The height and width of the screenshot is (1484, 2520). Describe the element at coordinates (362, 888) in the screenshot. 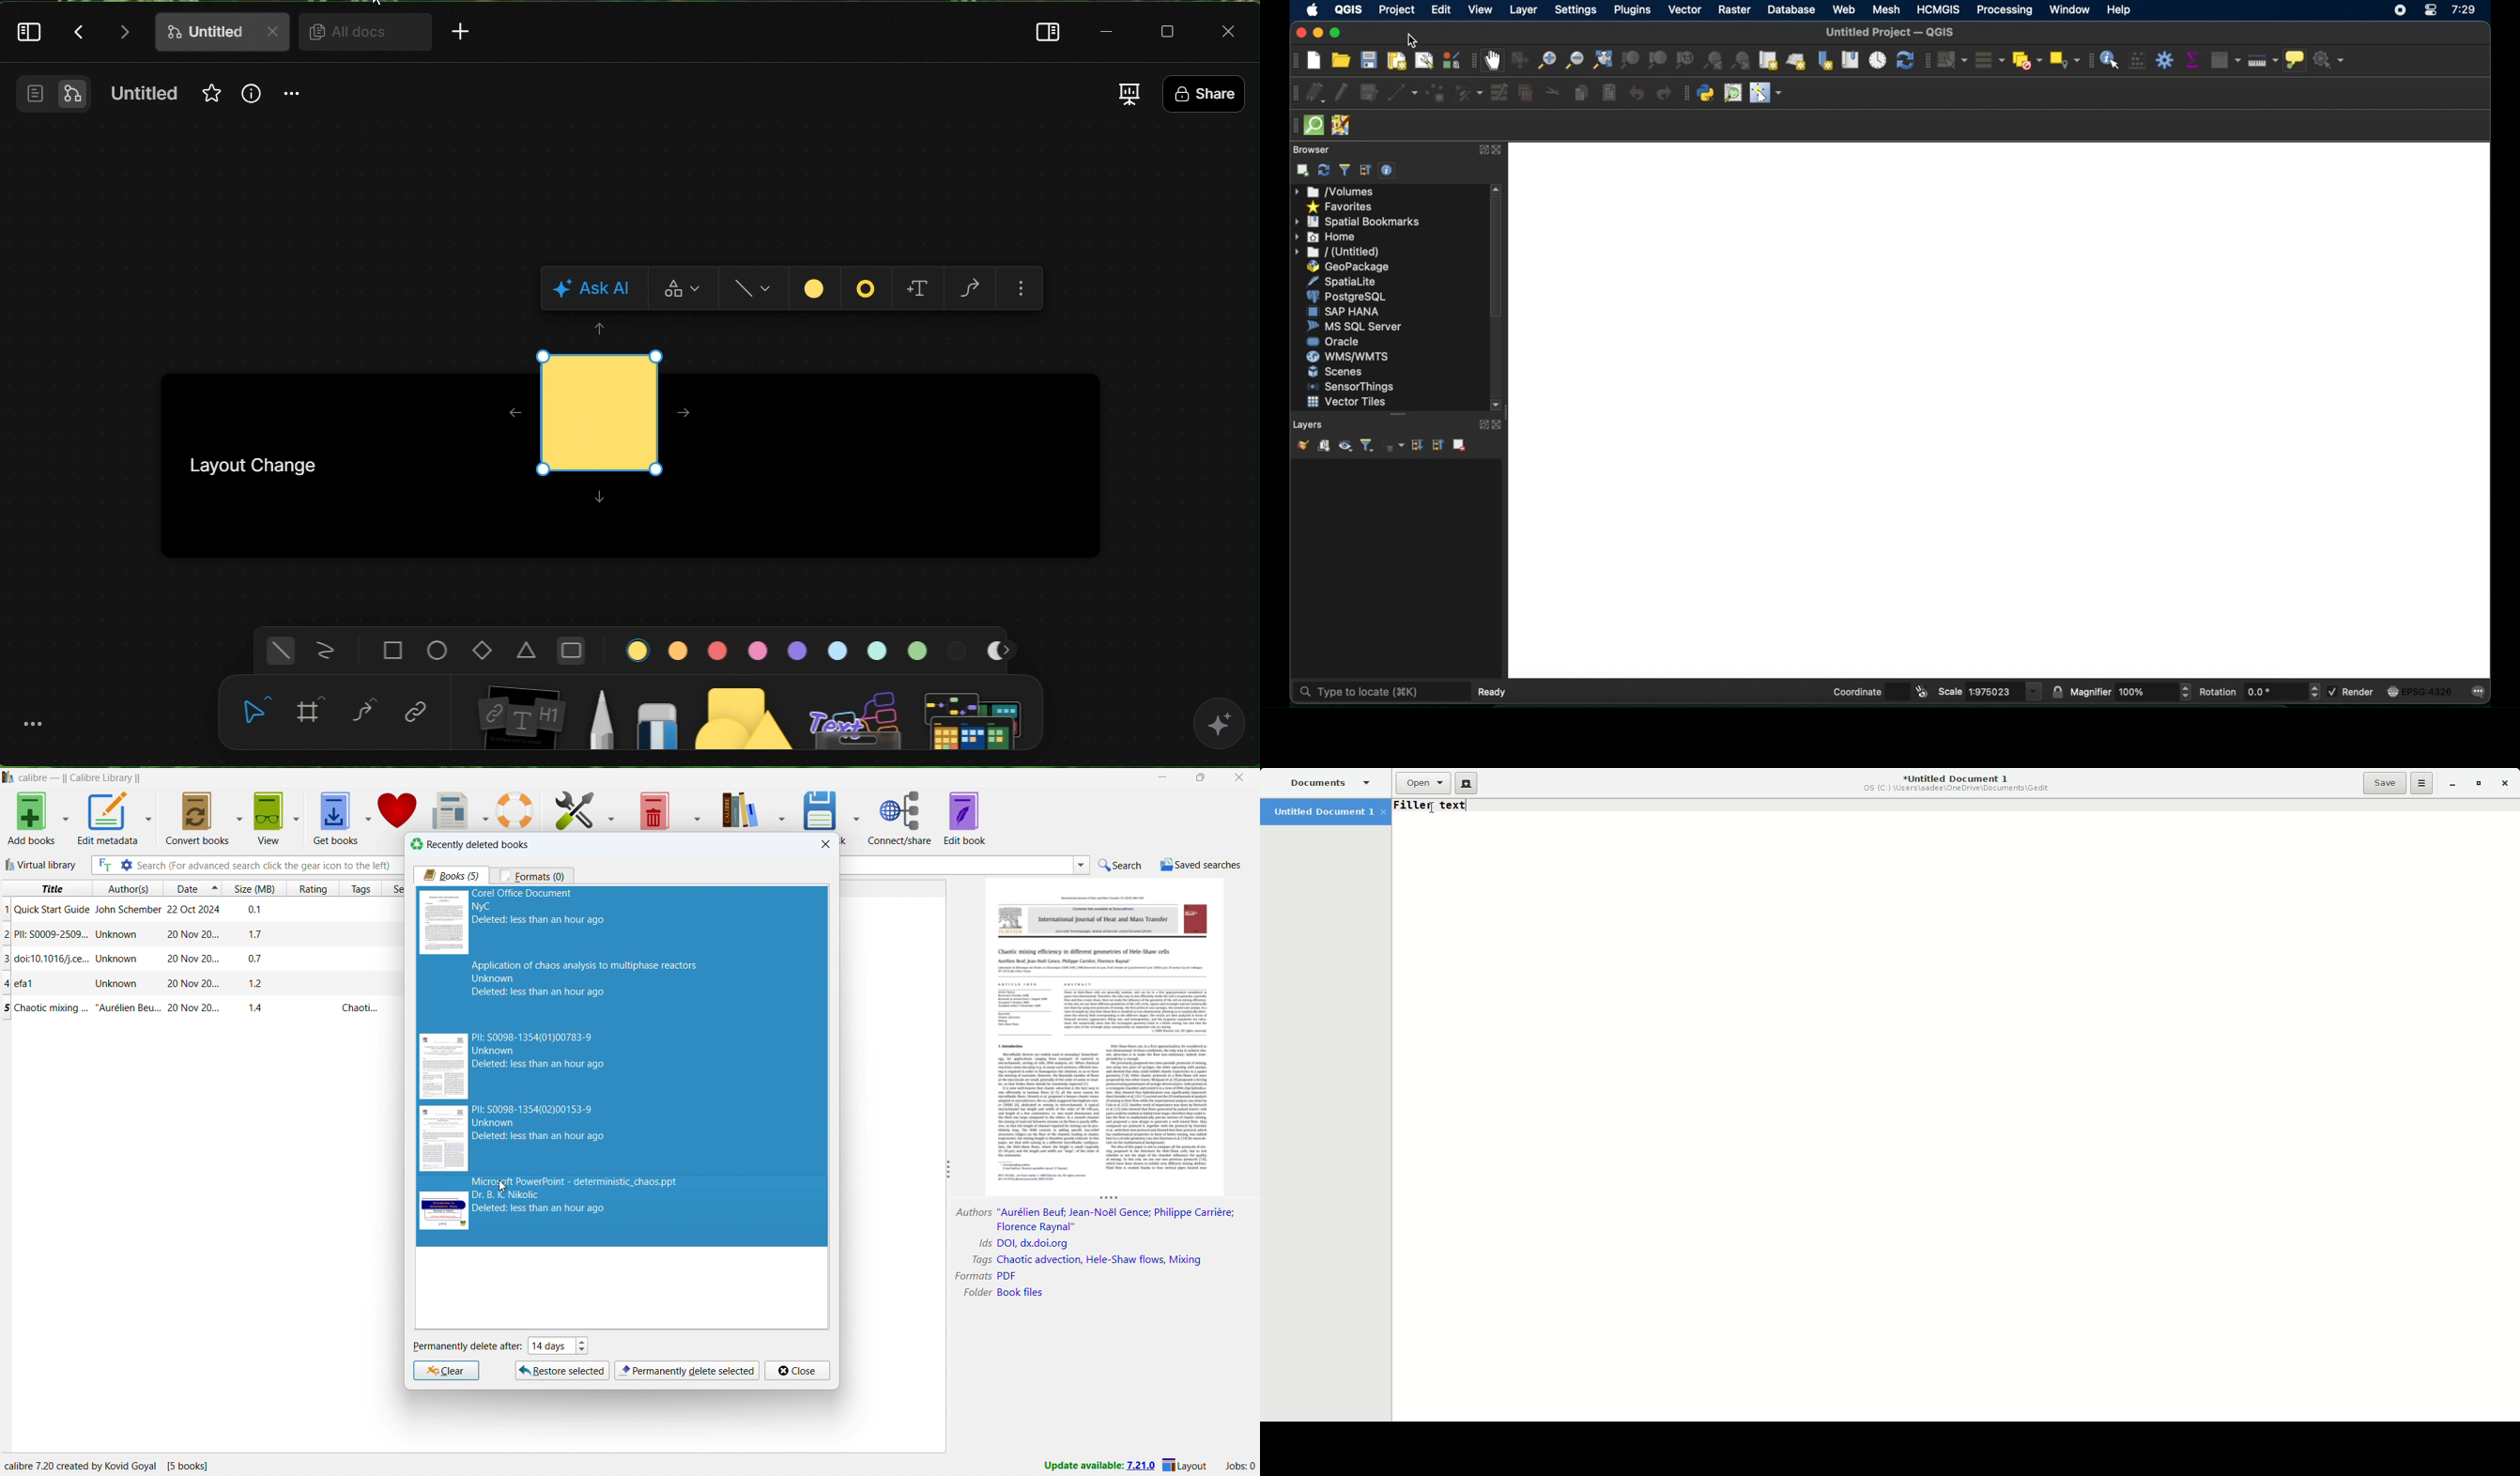

I see `sort by tags` at that location.